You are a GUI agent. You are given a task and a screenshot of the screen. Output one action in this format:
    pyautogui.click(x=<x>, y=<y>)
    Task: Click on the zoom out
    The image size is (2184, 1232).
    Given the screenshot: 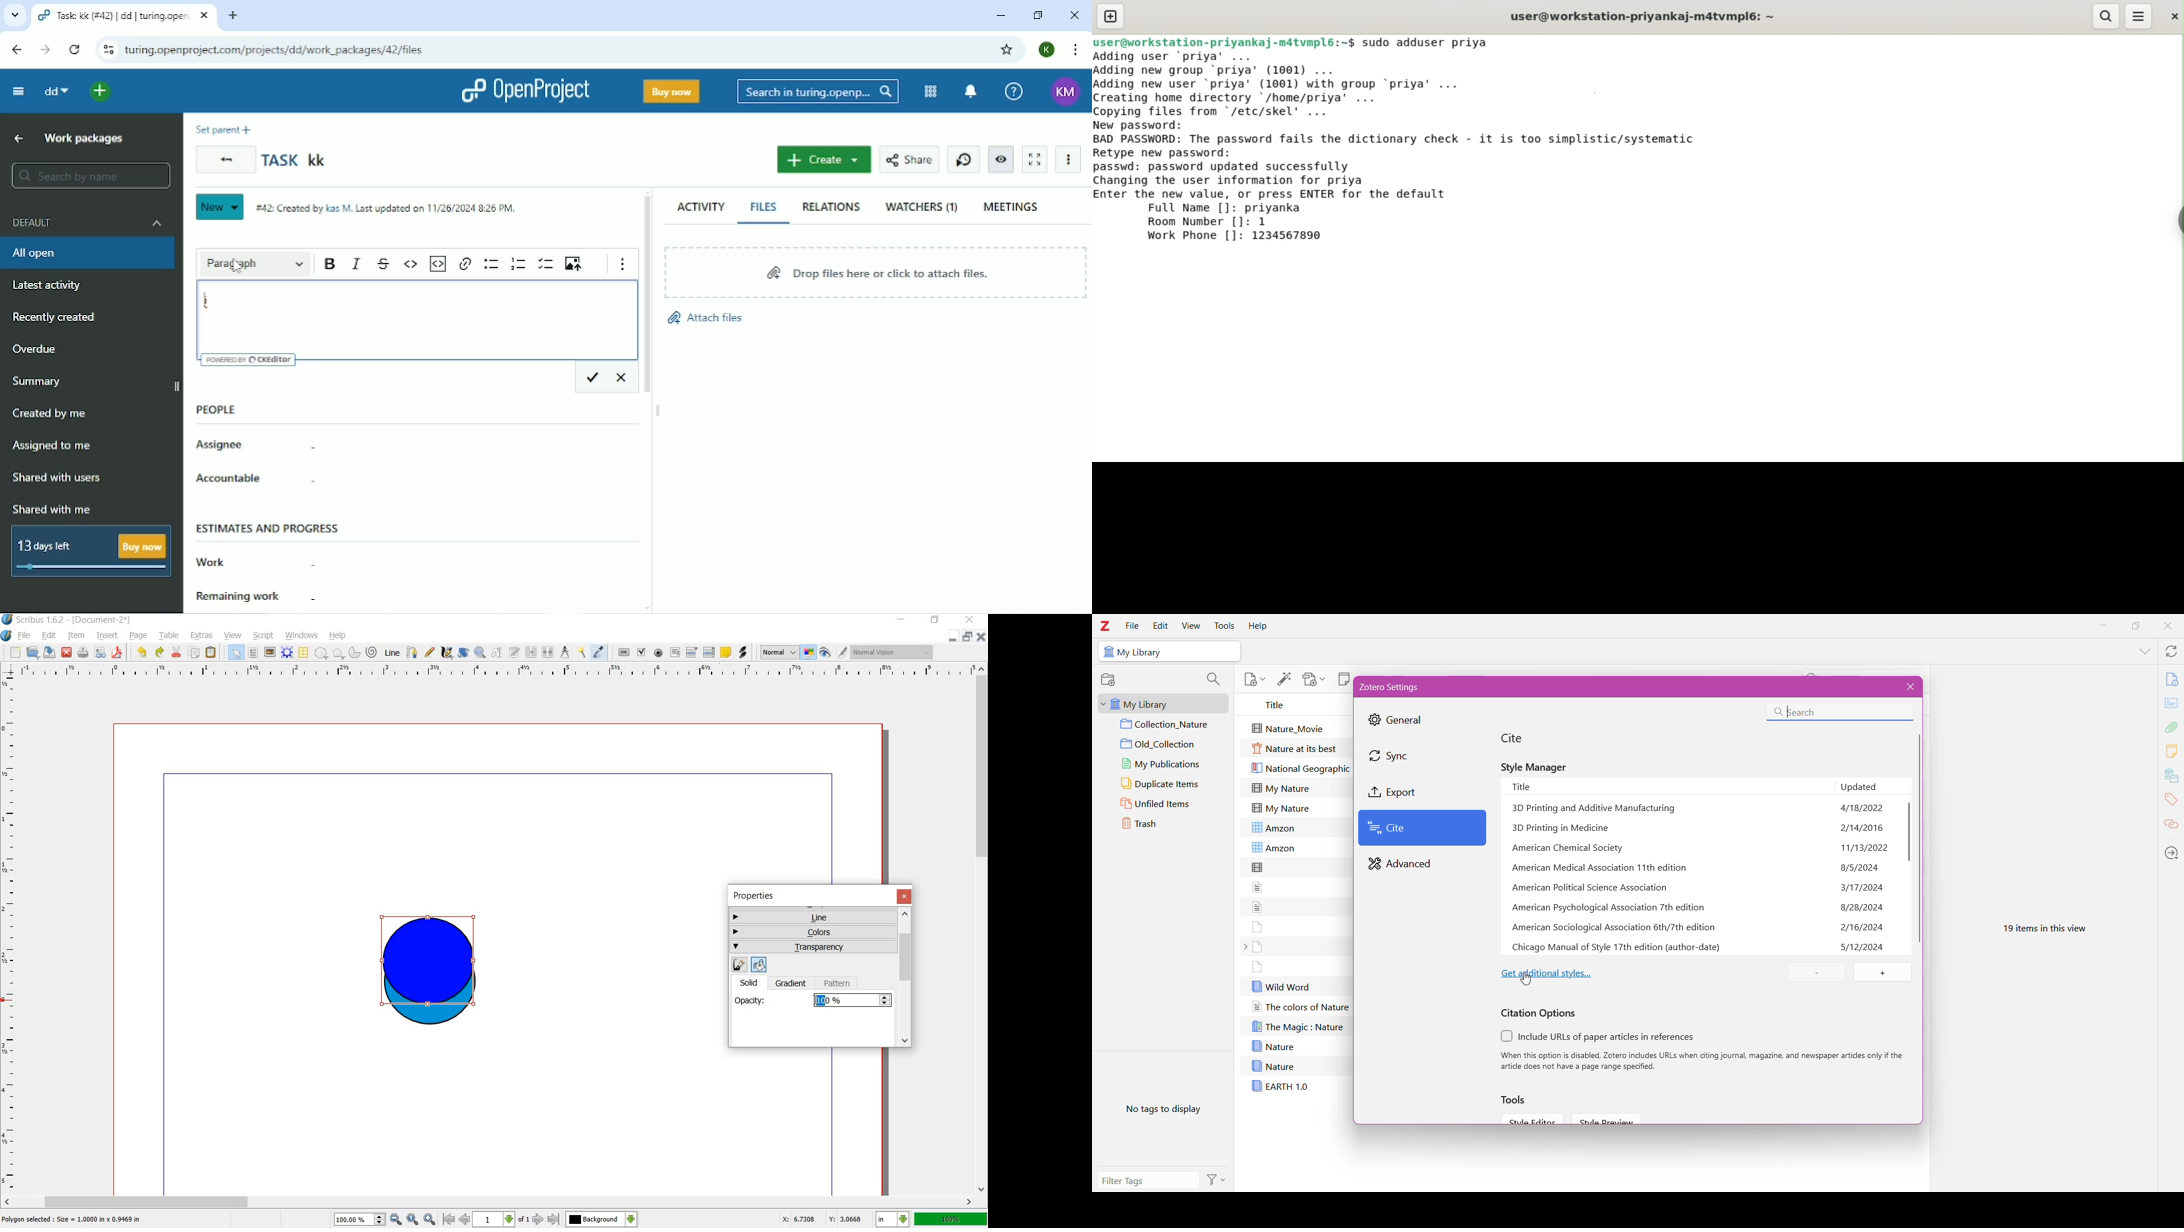 What is the action you would take?
    pyautogui.click(x=396, y=1219)
    